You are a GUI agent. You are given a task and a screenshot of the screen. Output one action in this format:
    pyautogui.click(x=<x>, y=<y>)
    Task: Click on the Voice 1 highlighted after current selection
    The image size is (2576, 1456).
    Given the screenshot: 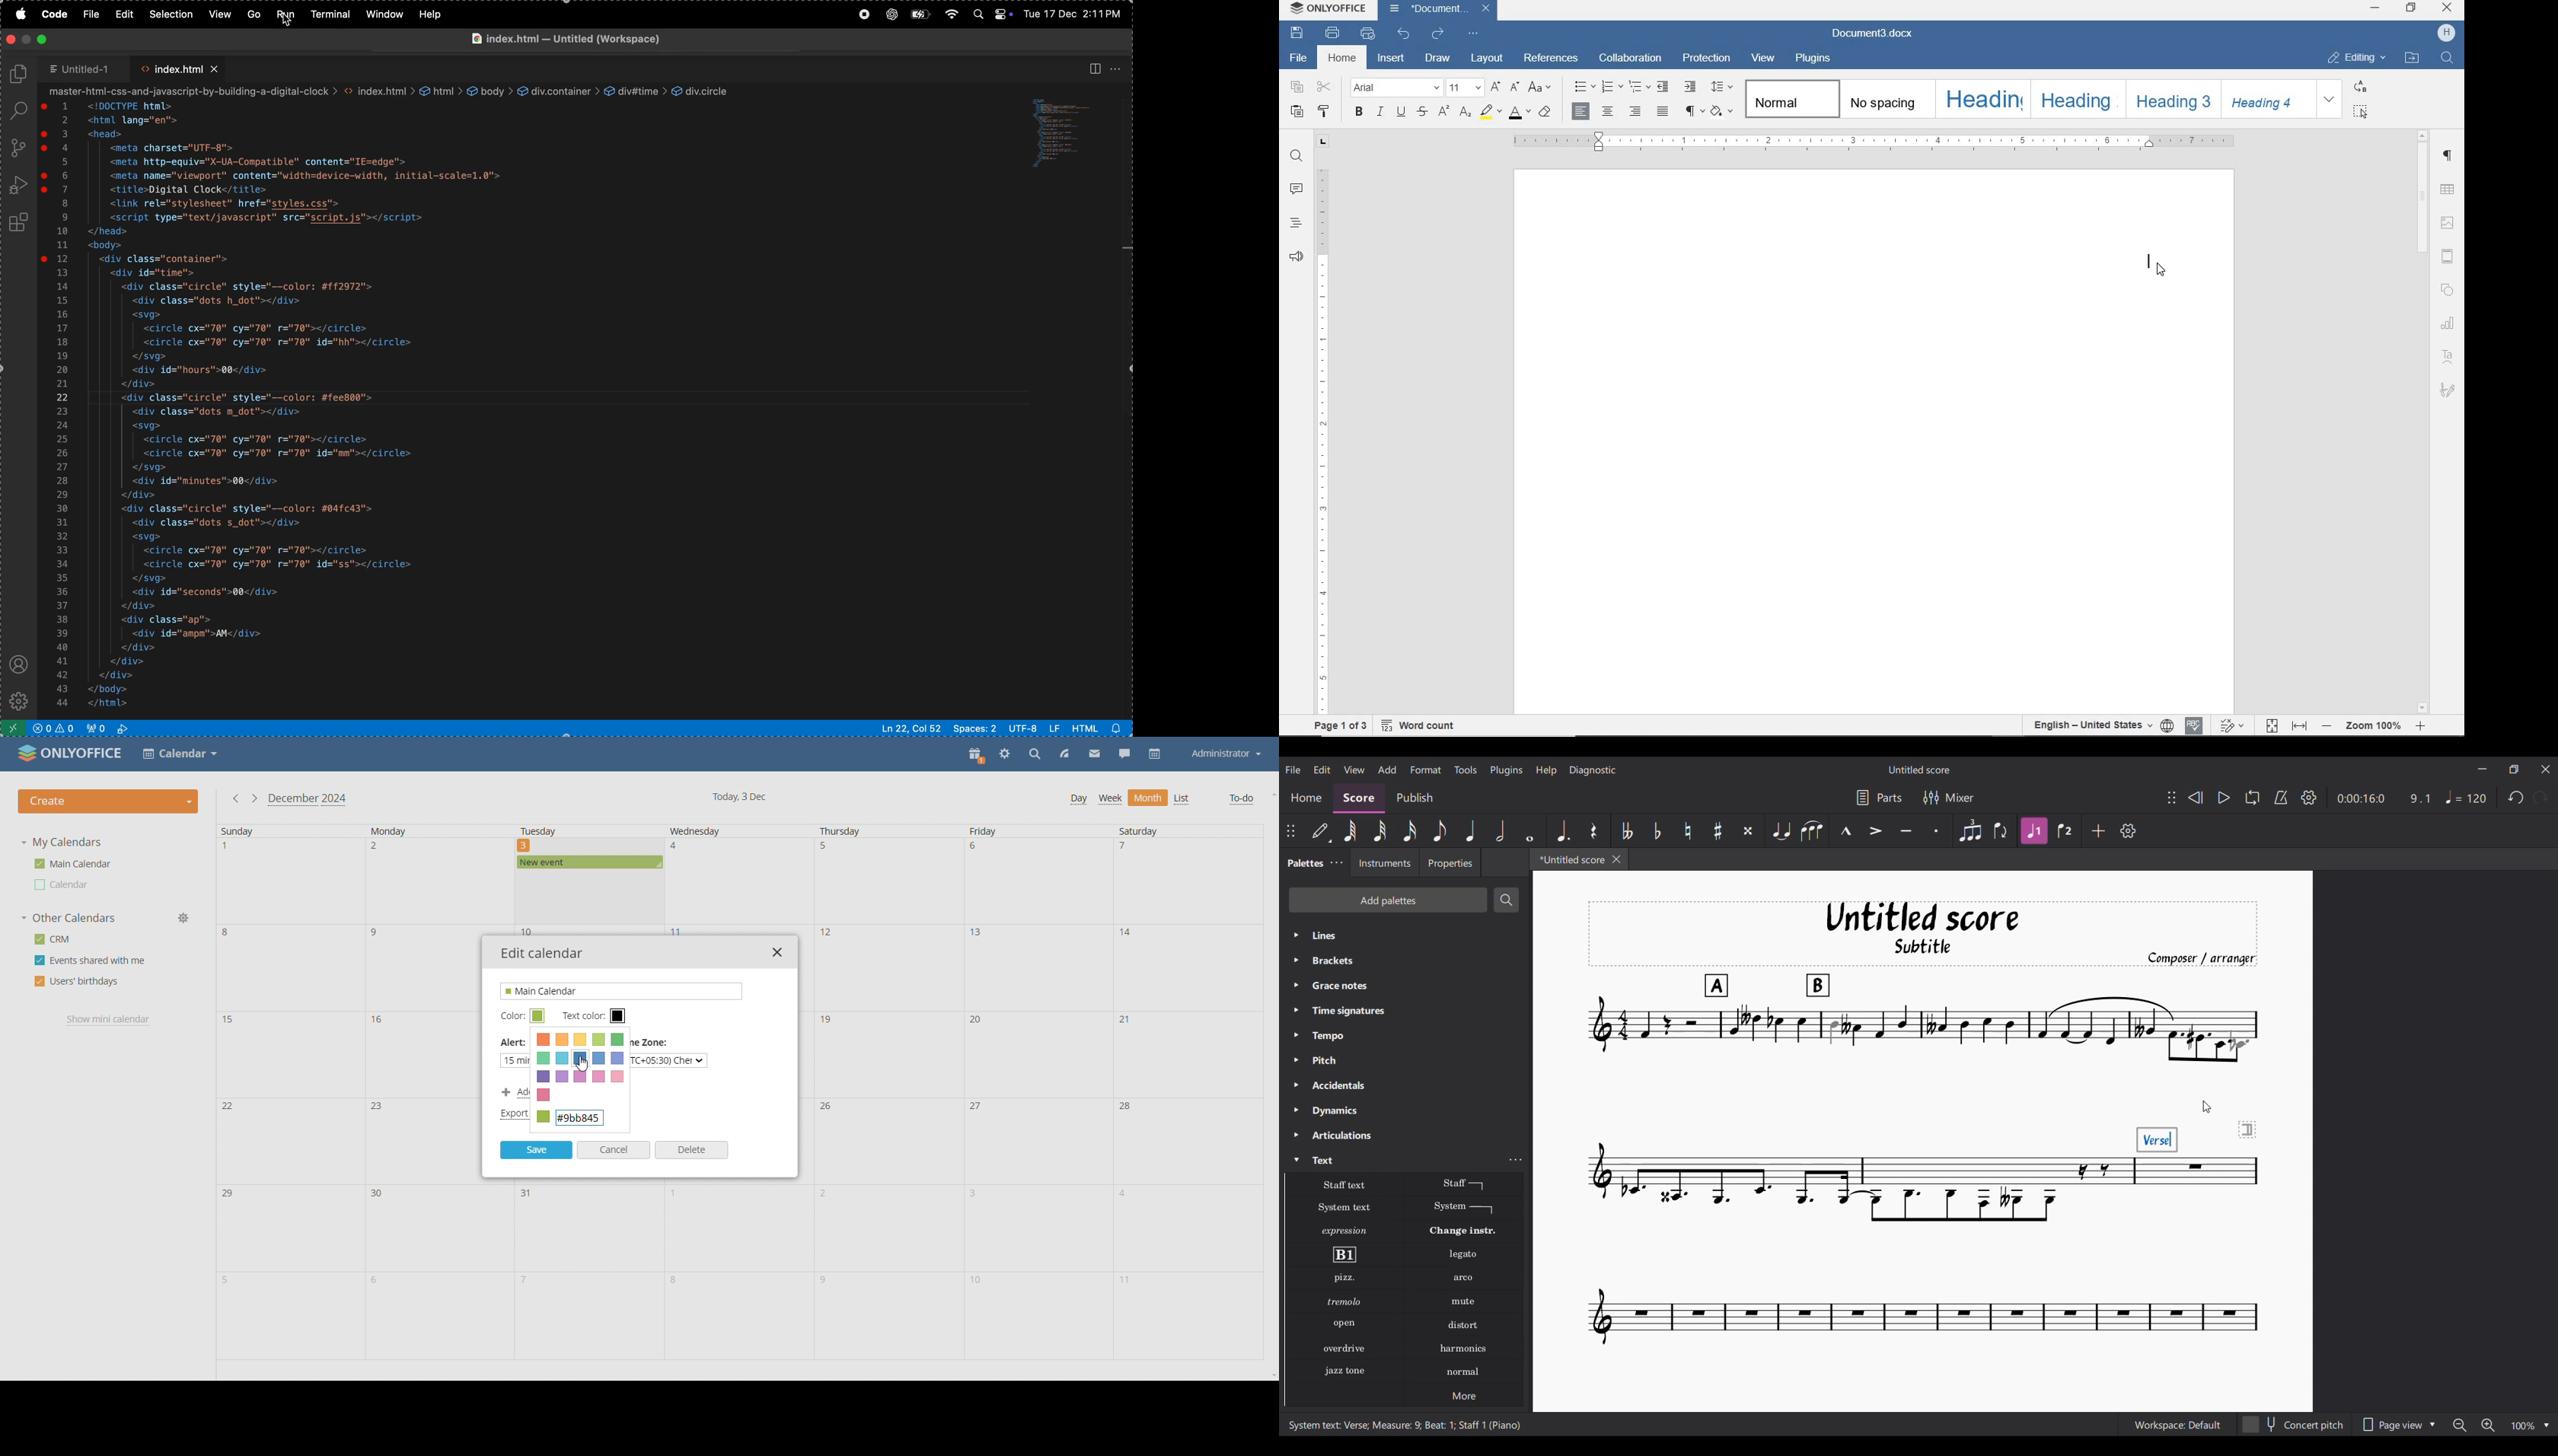 What is the action you would take?
    pyautogui.click(x=2034, y=831)
    